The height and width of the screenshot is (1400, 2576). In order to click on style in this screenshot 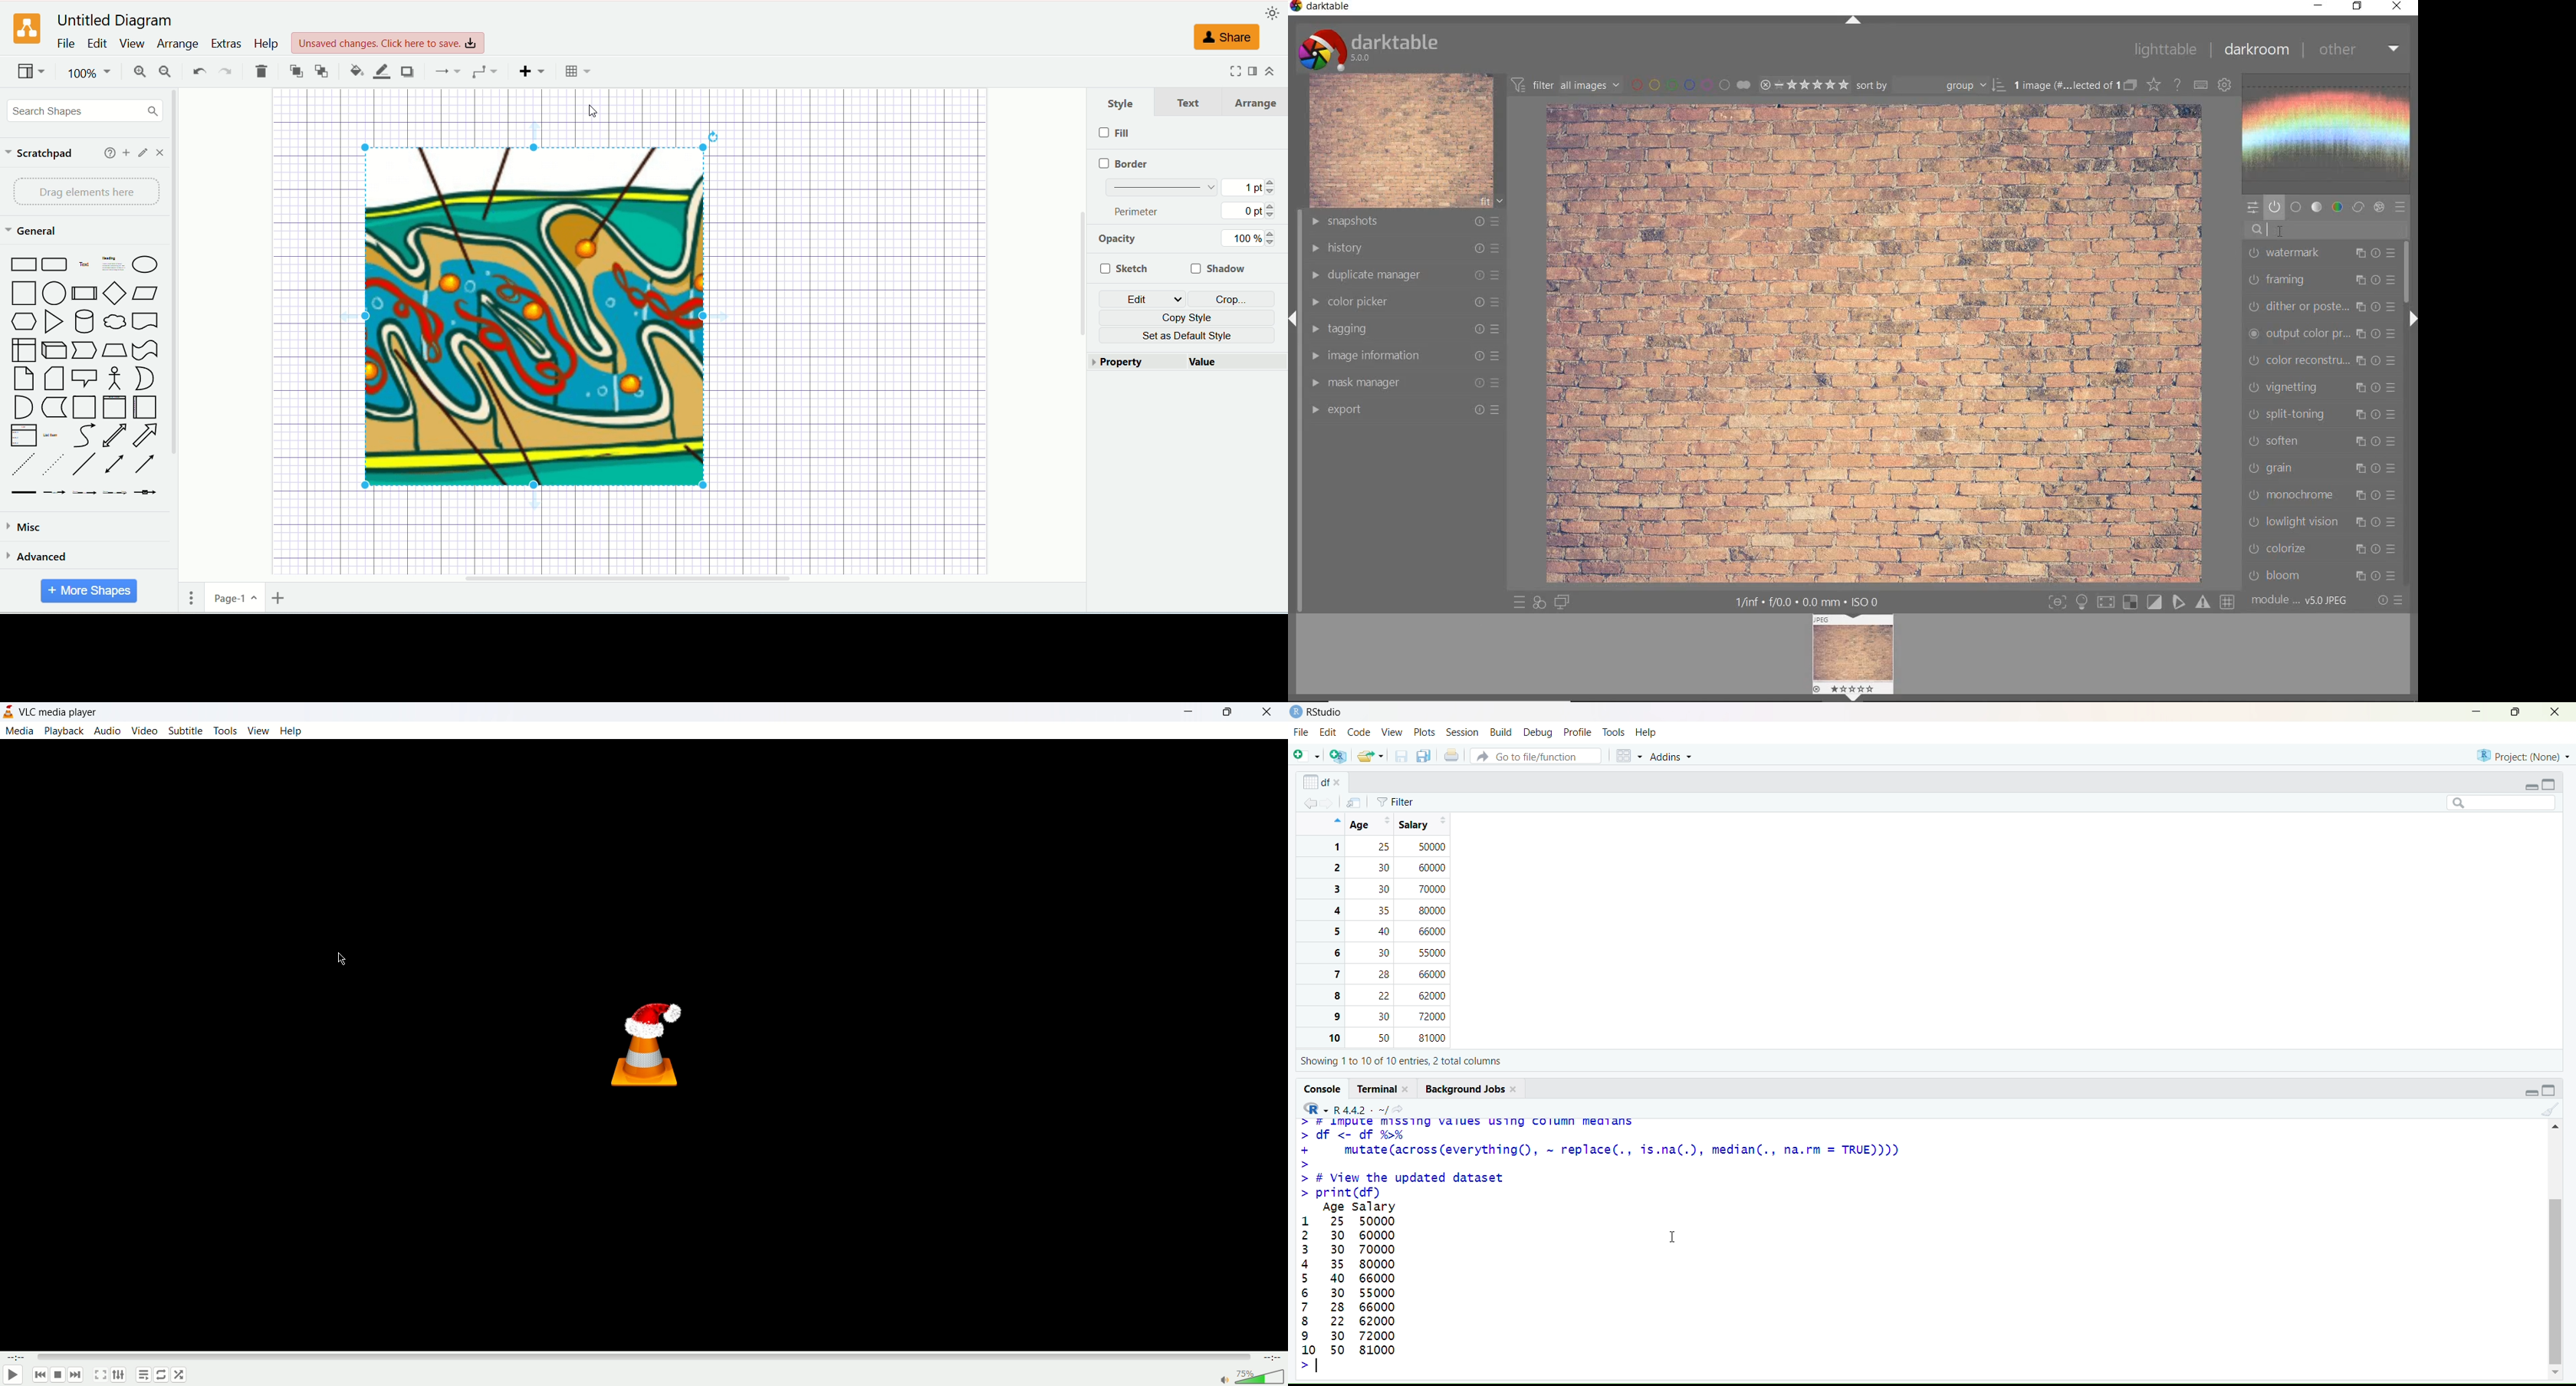, I will do `click(1121, 102)`.